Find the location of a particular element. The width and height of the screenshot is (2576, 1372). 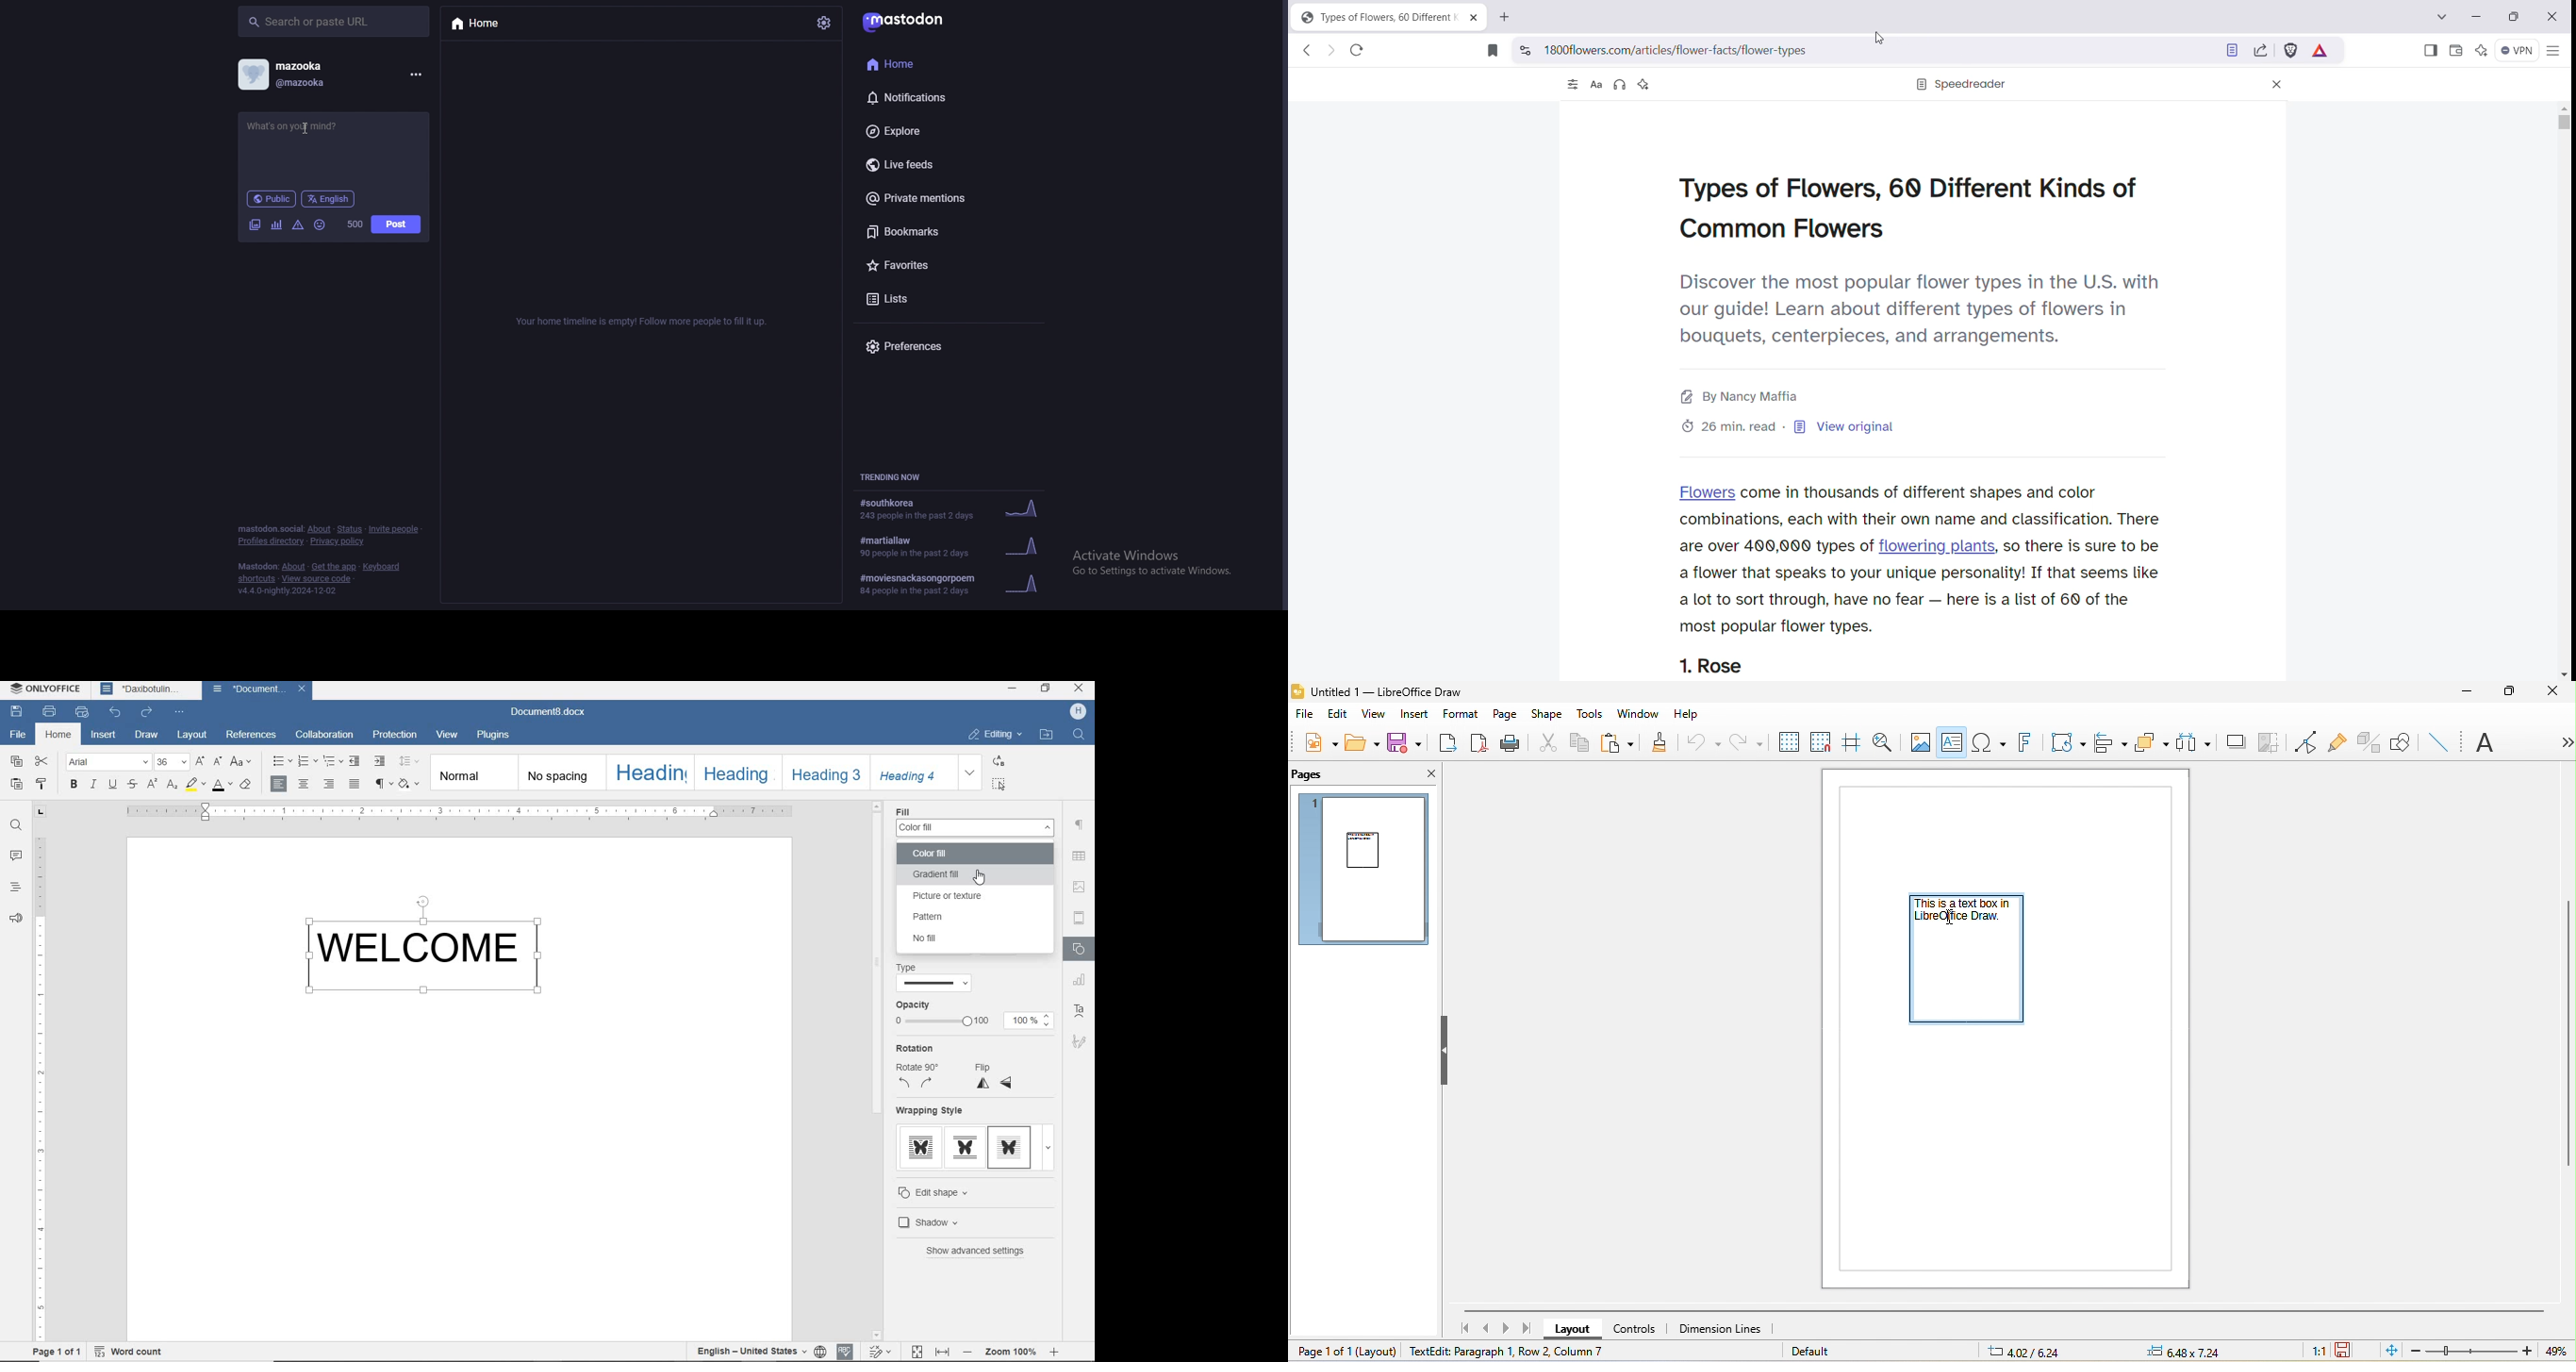

search bar is located at coordinates (333, 21).